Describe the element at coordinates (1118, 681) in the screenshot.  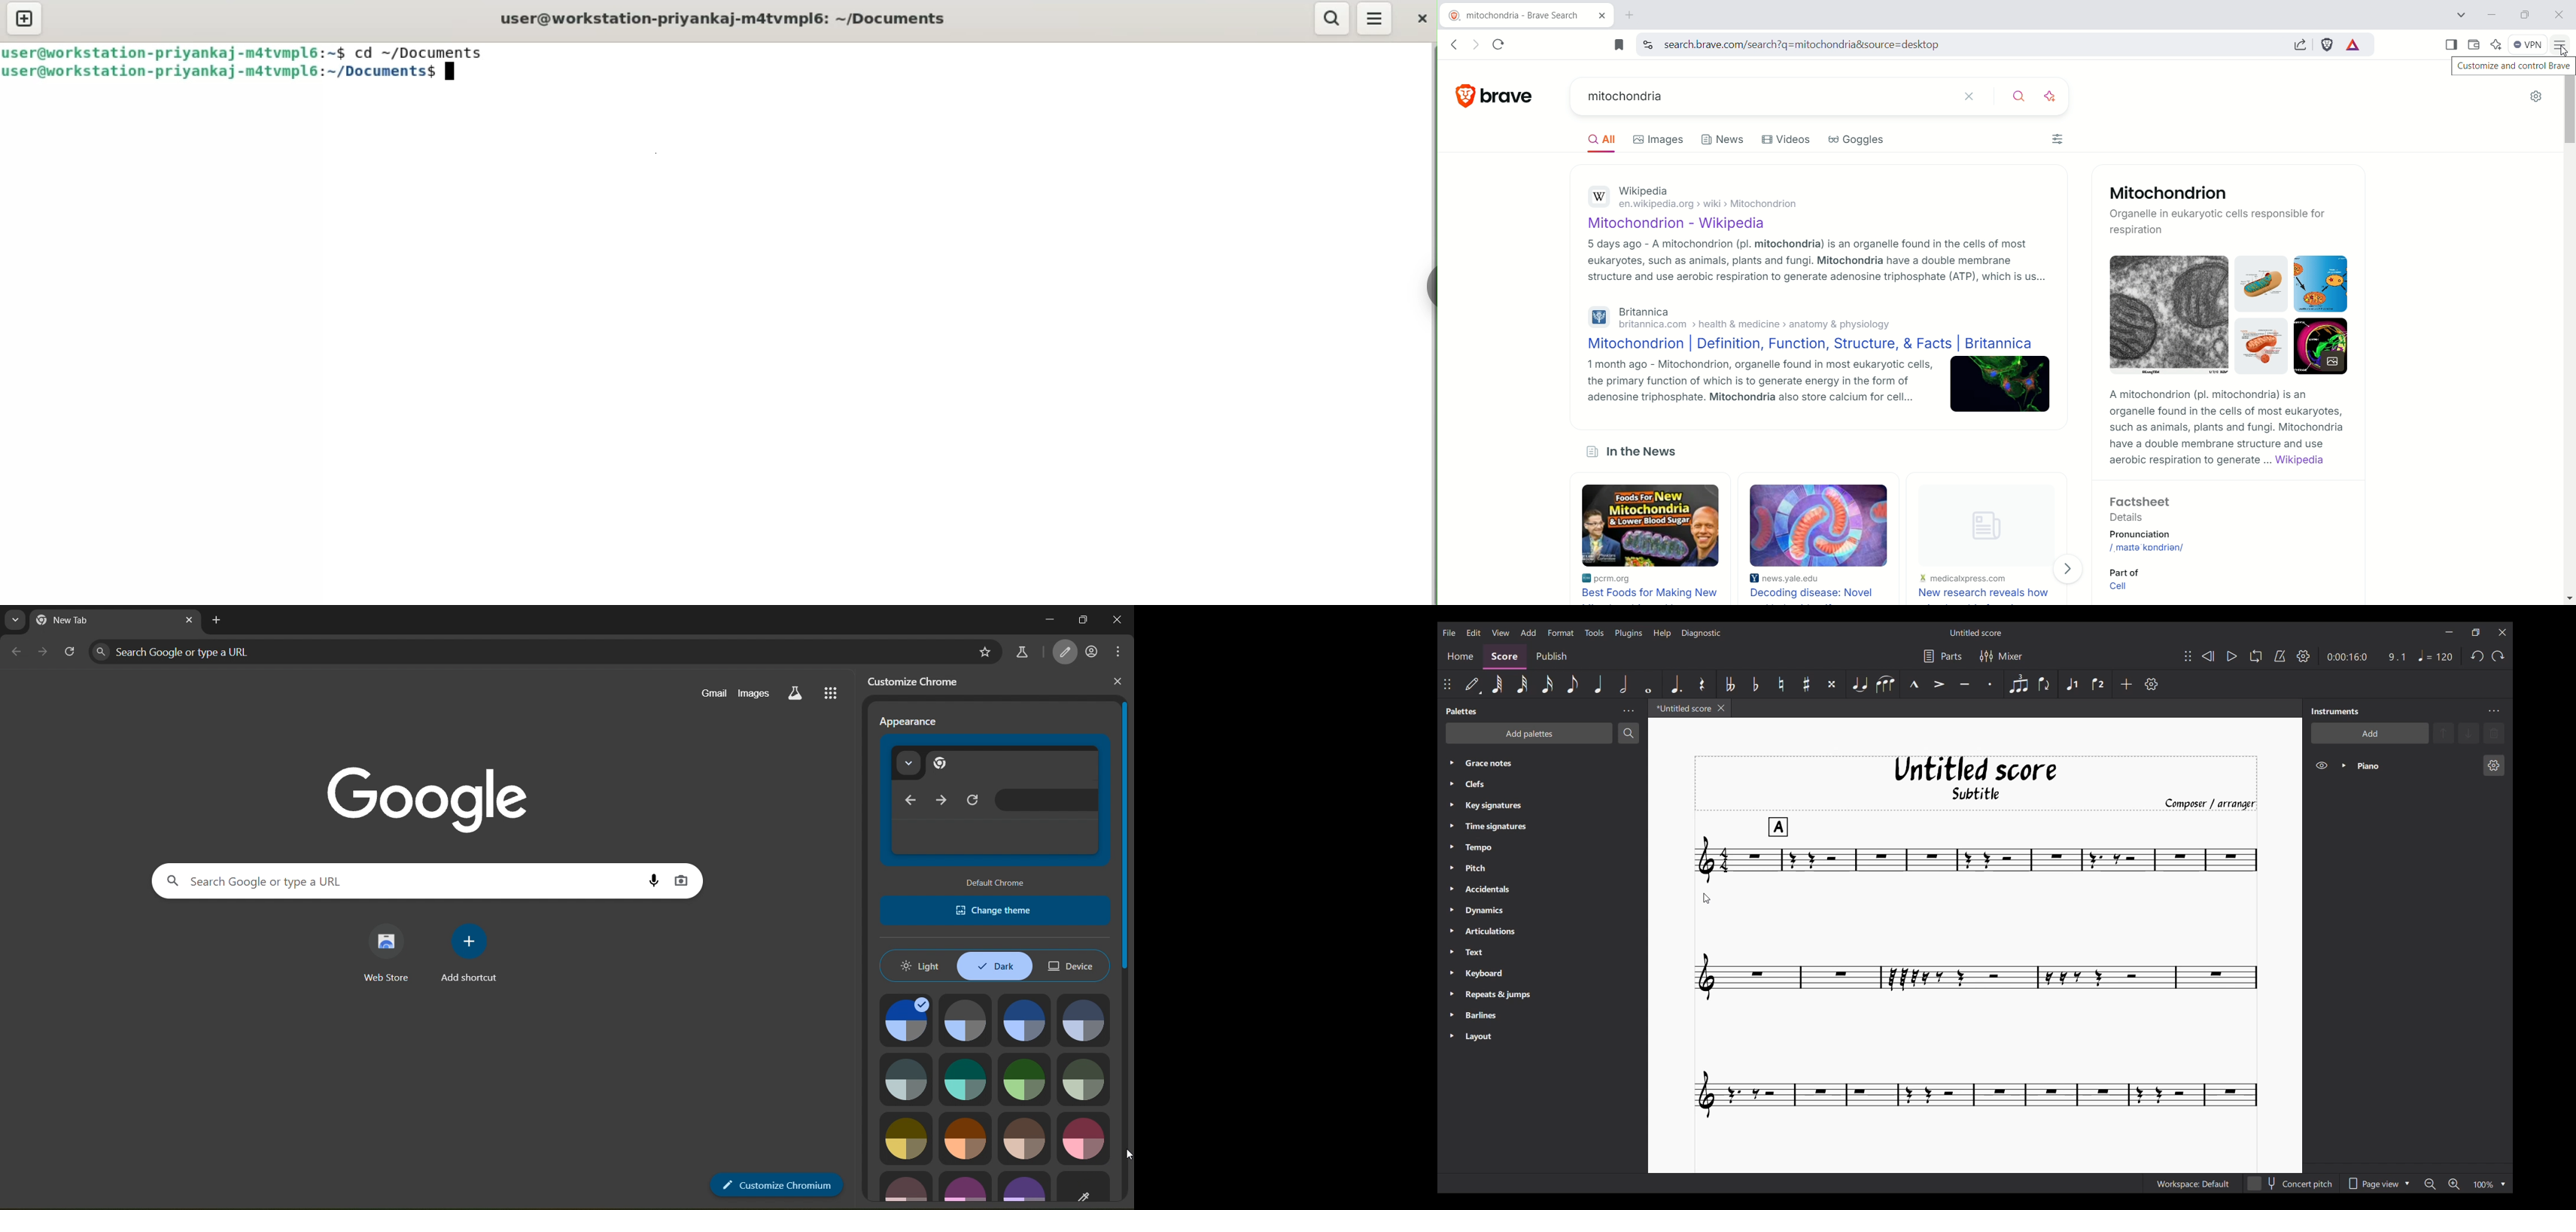
I see `close` at that location.